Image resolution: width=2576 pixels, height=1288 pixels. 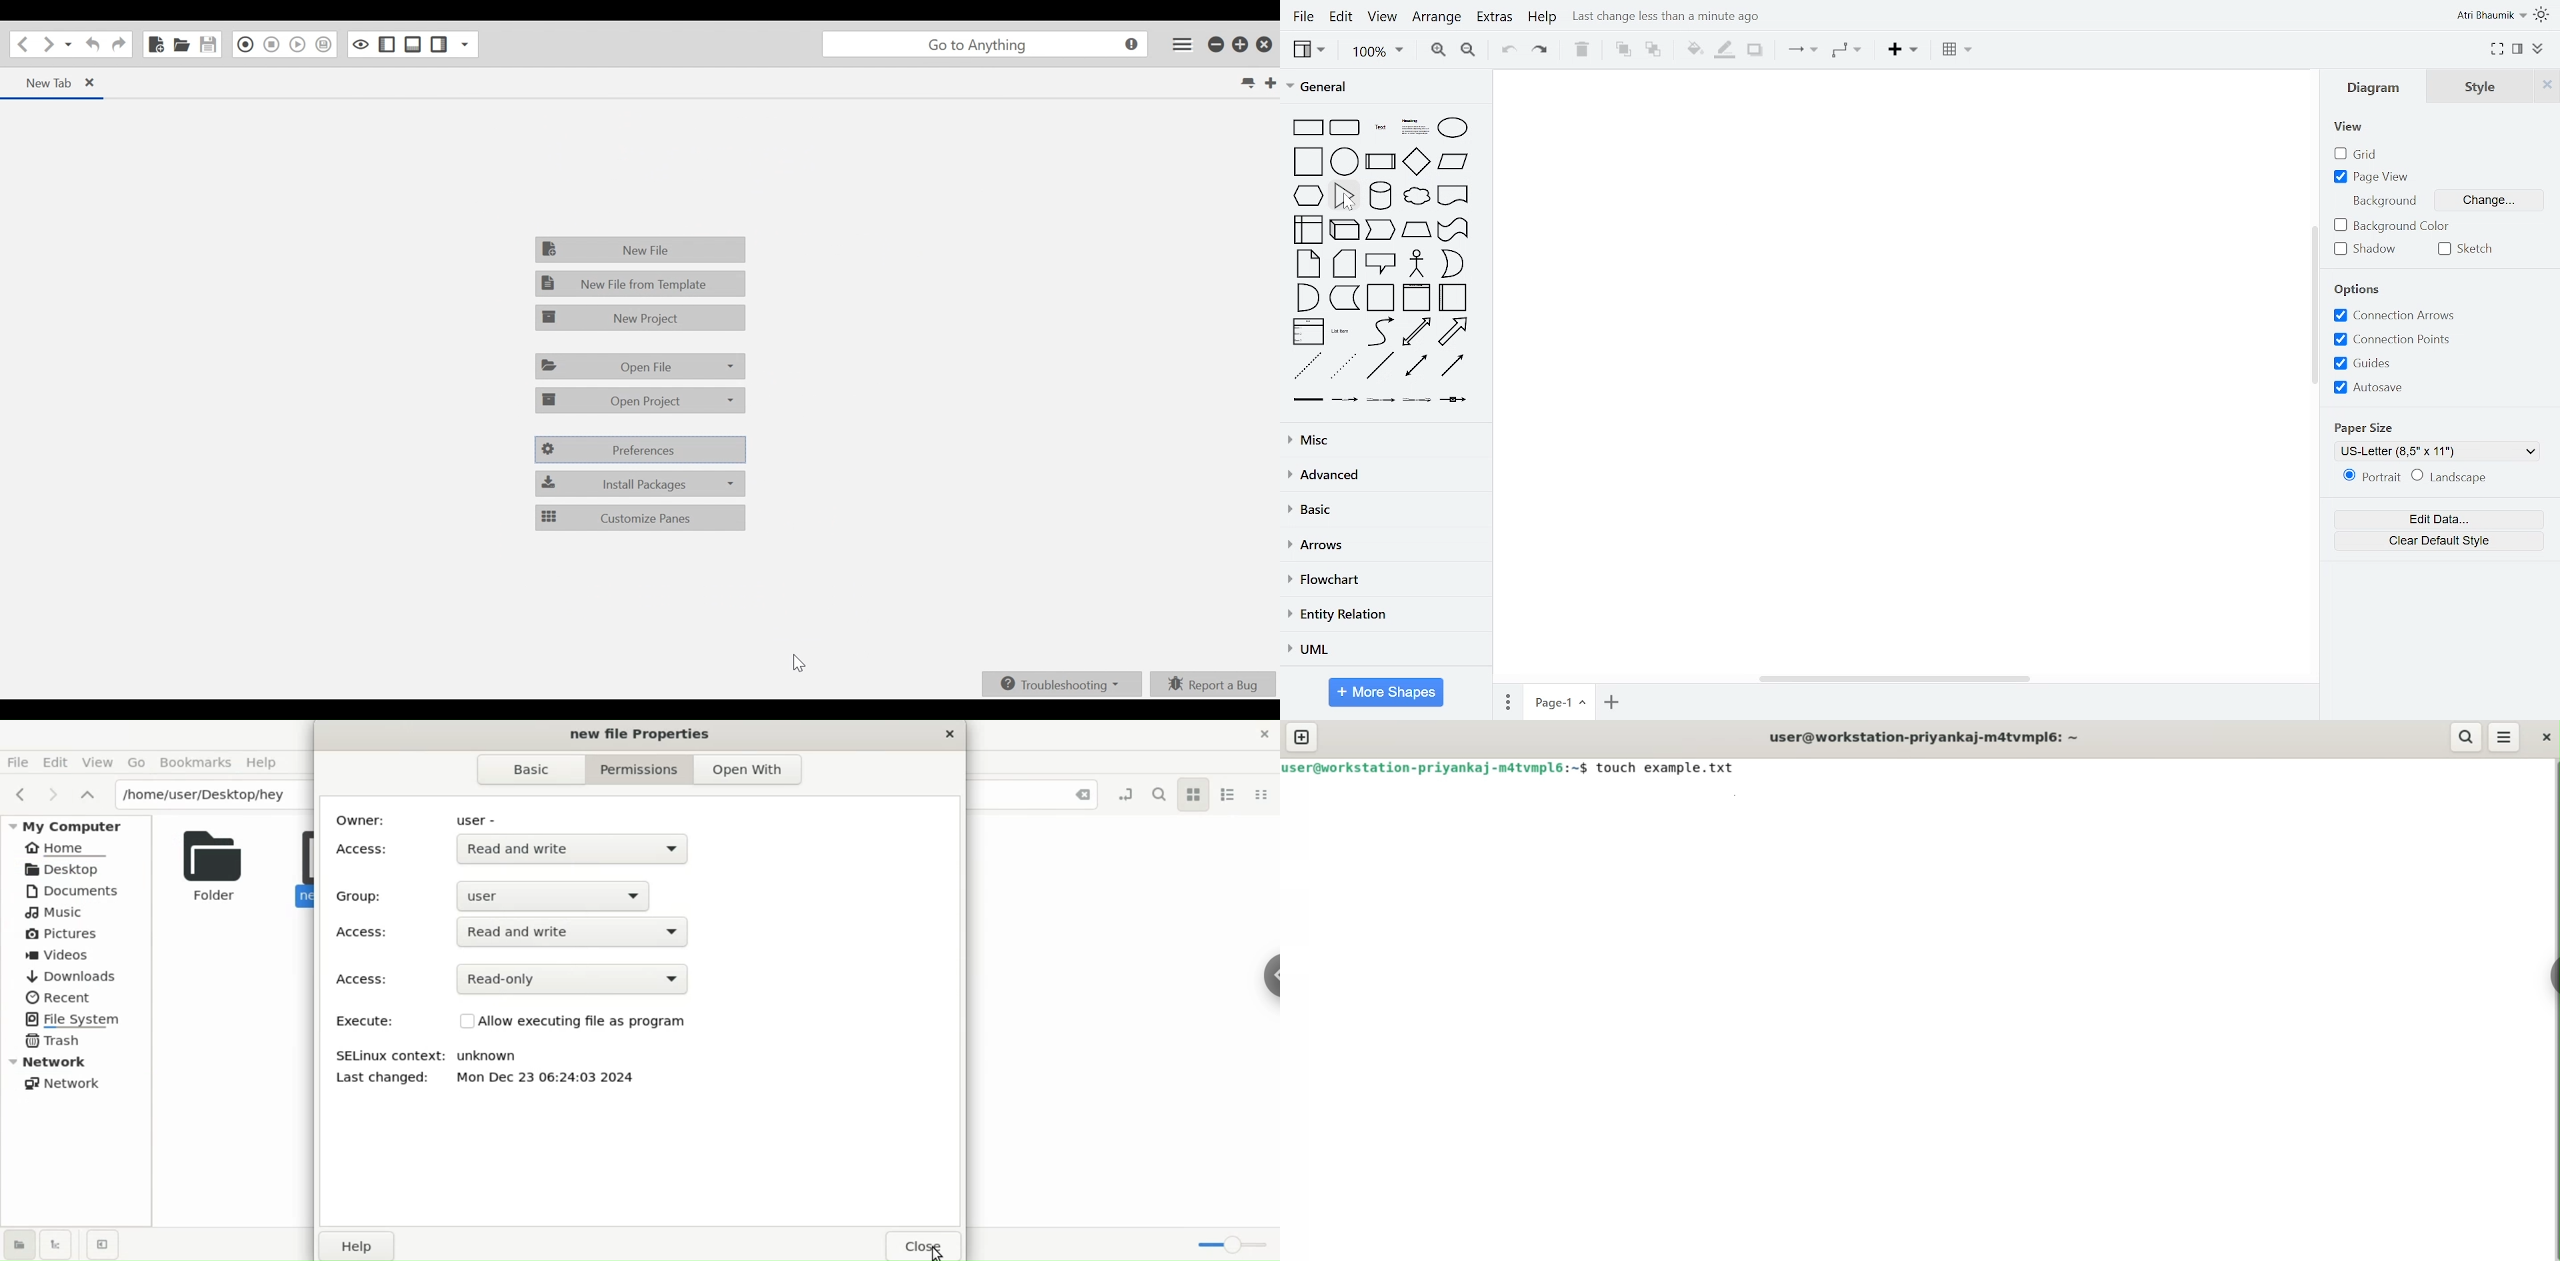 What do you see at coordinates (1454, 127) in the screenshot?
I see `ellipse` at bounding box center [1454, 127].